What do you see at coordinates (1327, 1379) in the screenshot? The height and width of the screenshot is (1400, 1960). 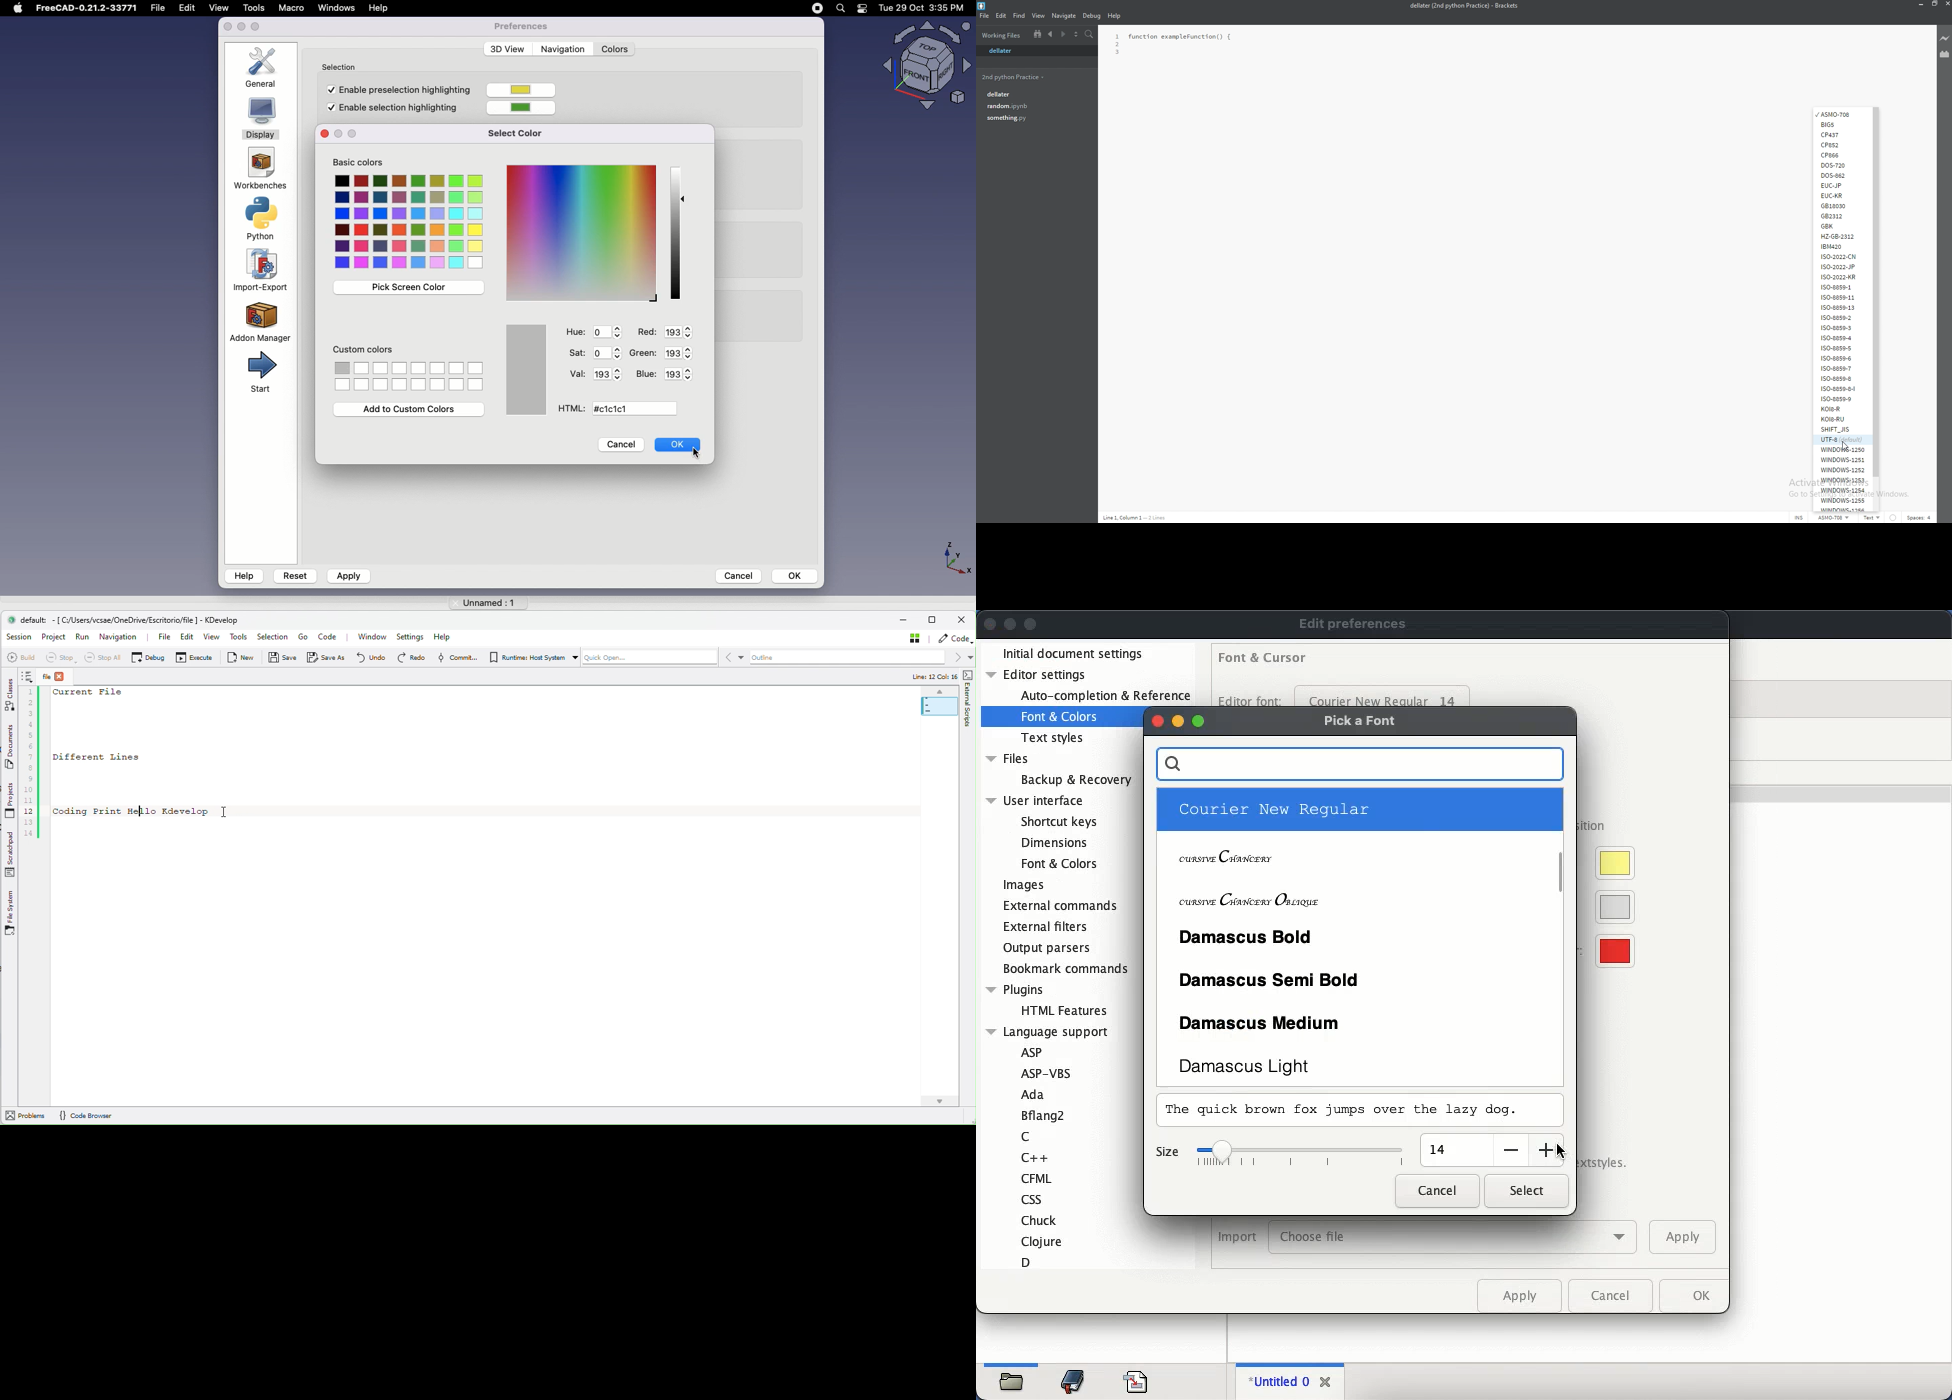 I see `close` at bounding box center [1327, 1379].